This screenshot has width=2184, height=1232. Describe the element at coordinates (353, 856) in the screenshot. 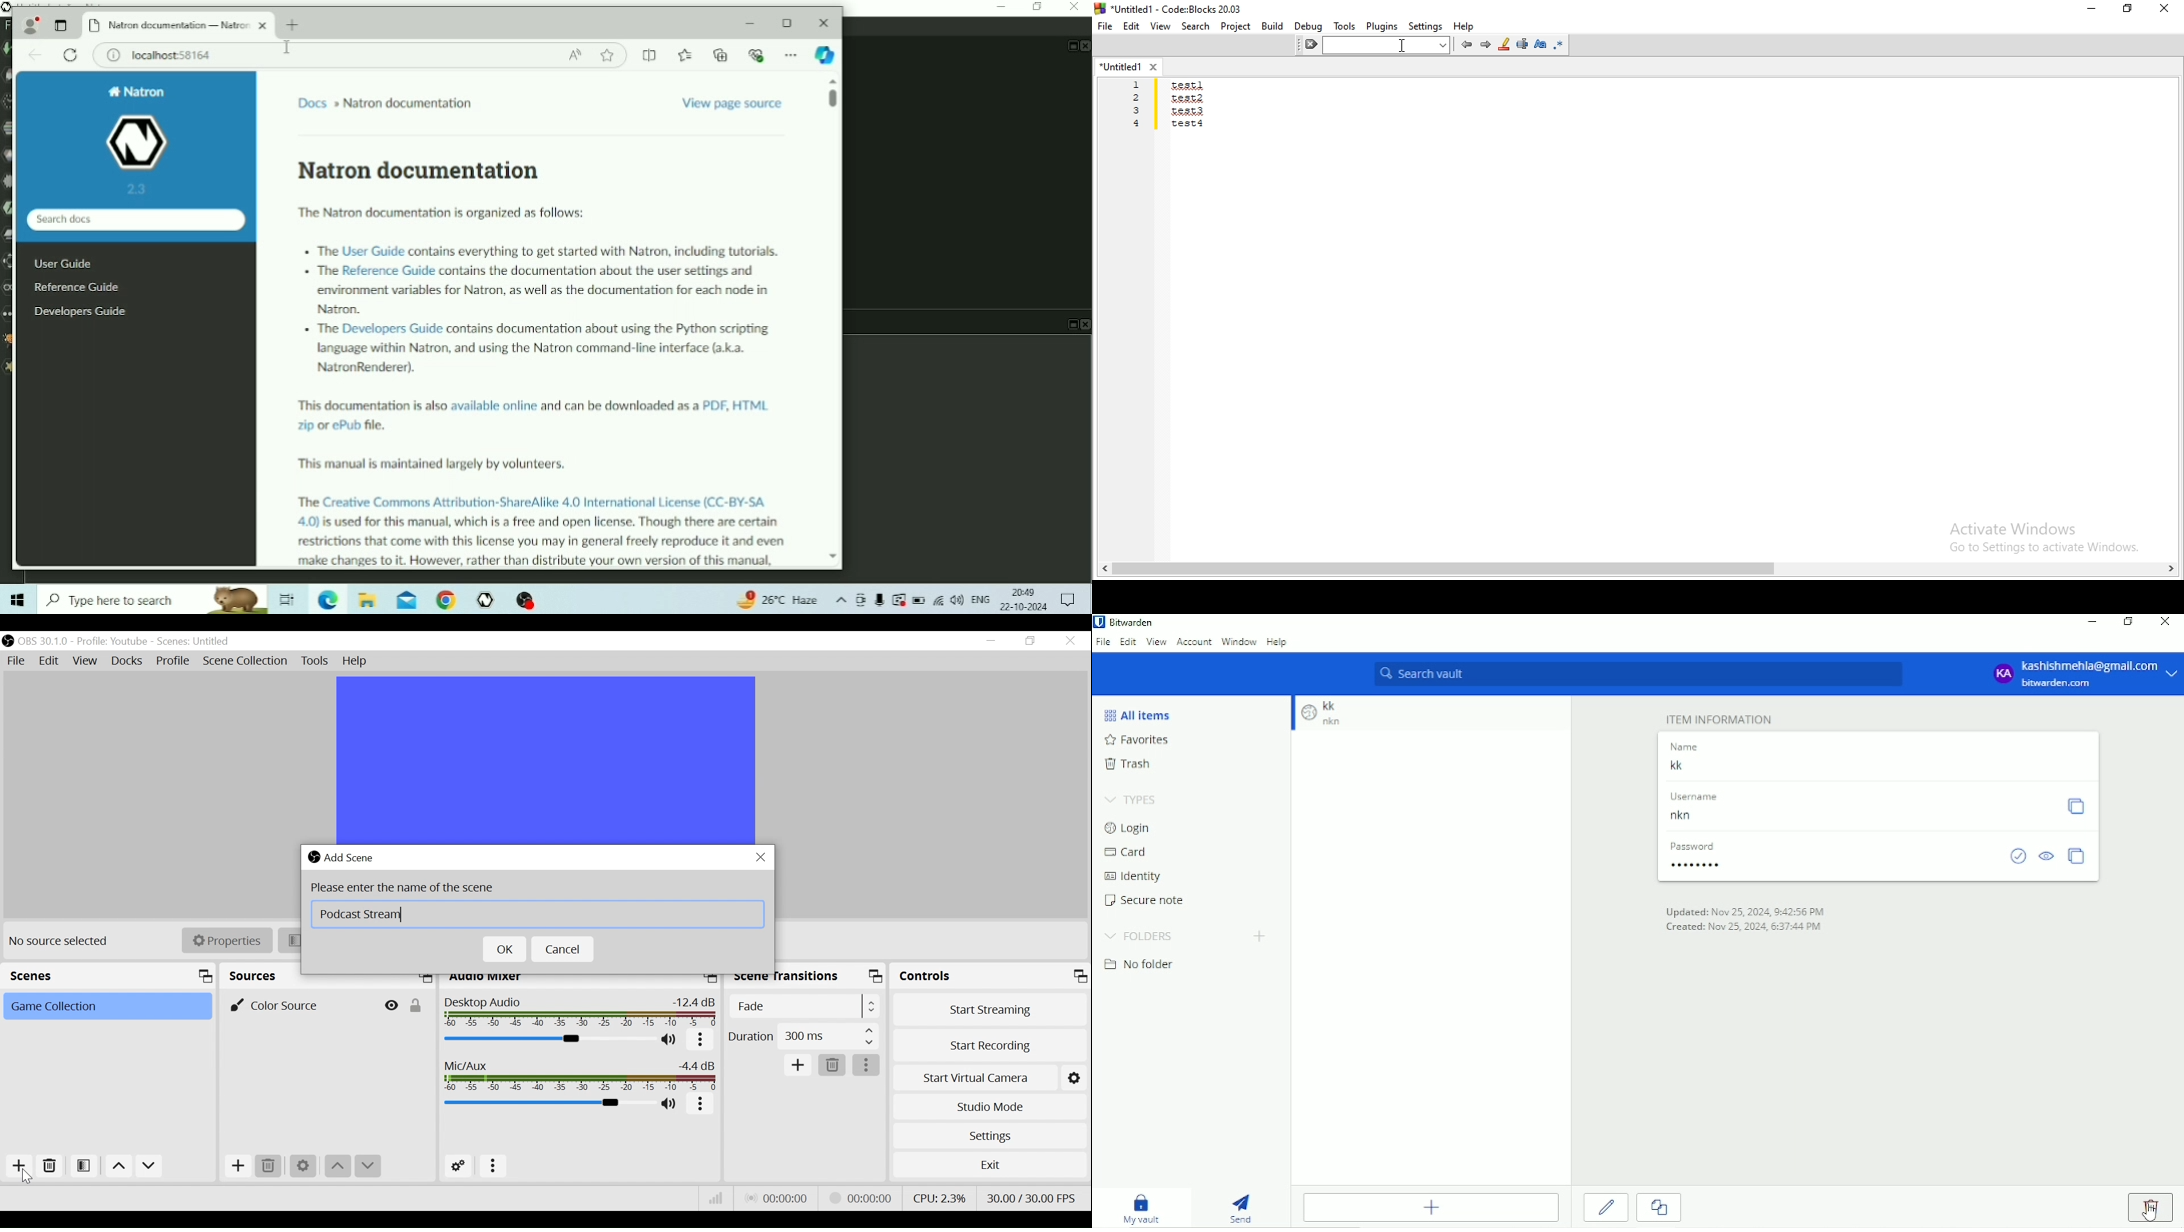

I see `Add Scene` at that location.